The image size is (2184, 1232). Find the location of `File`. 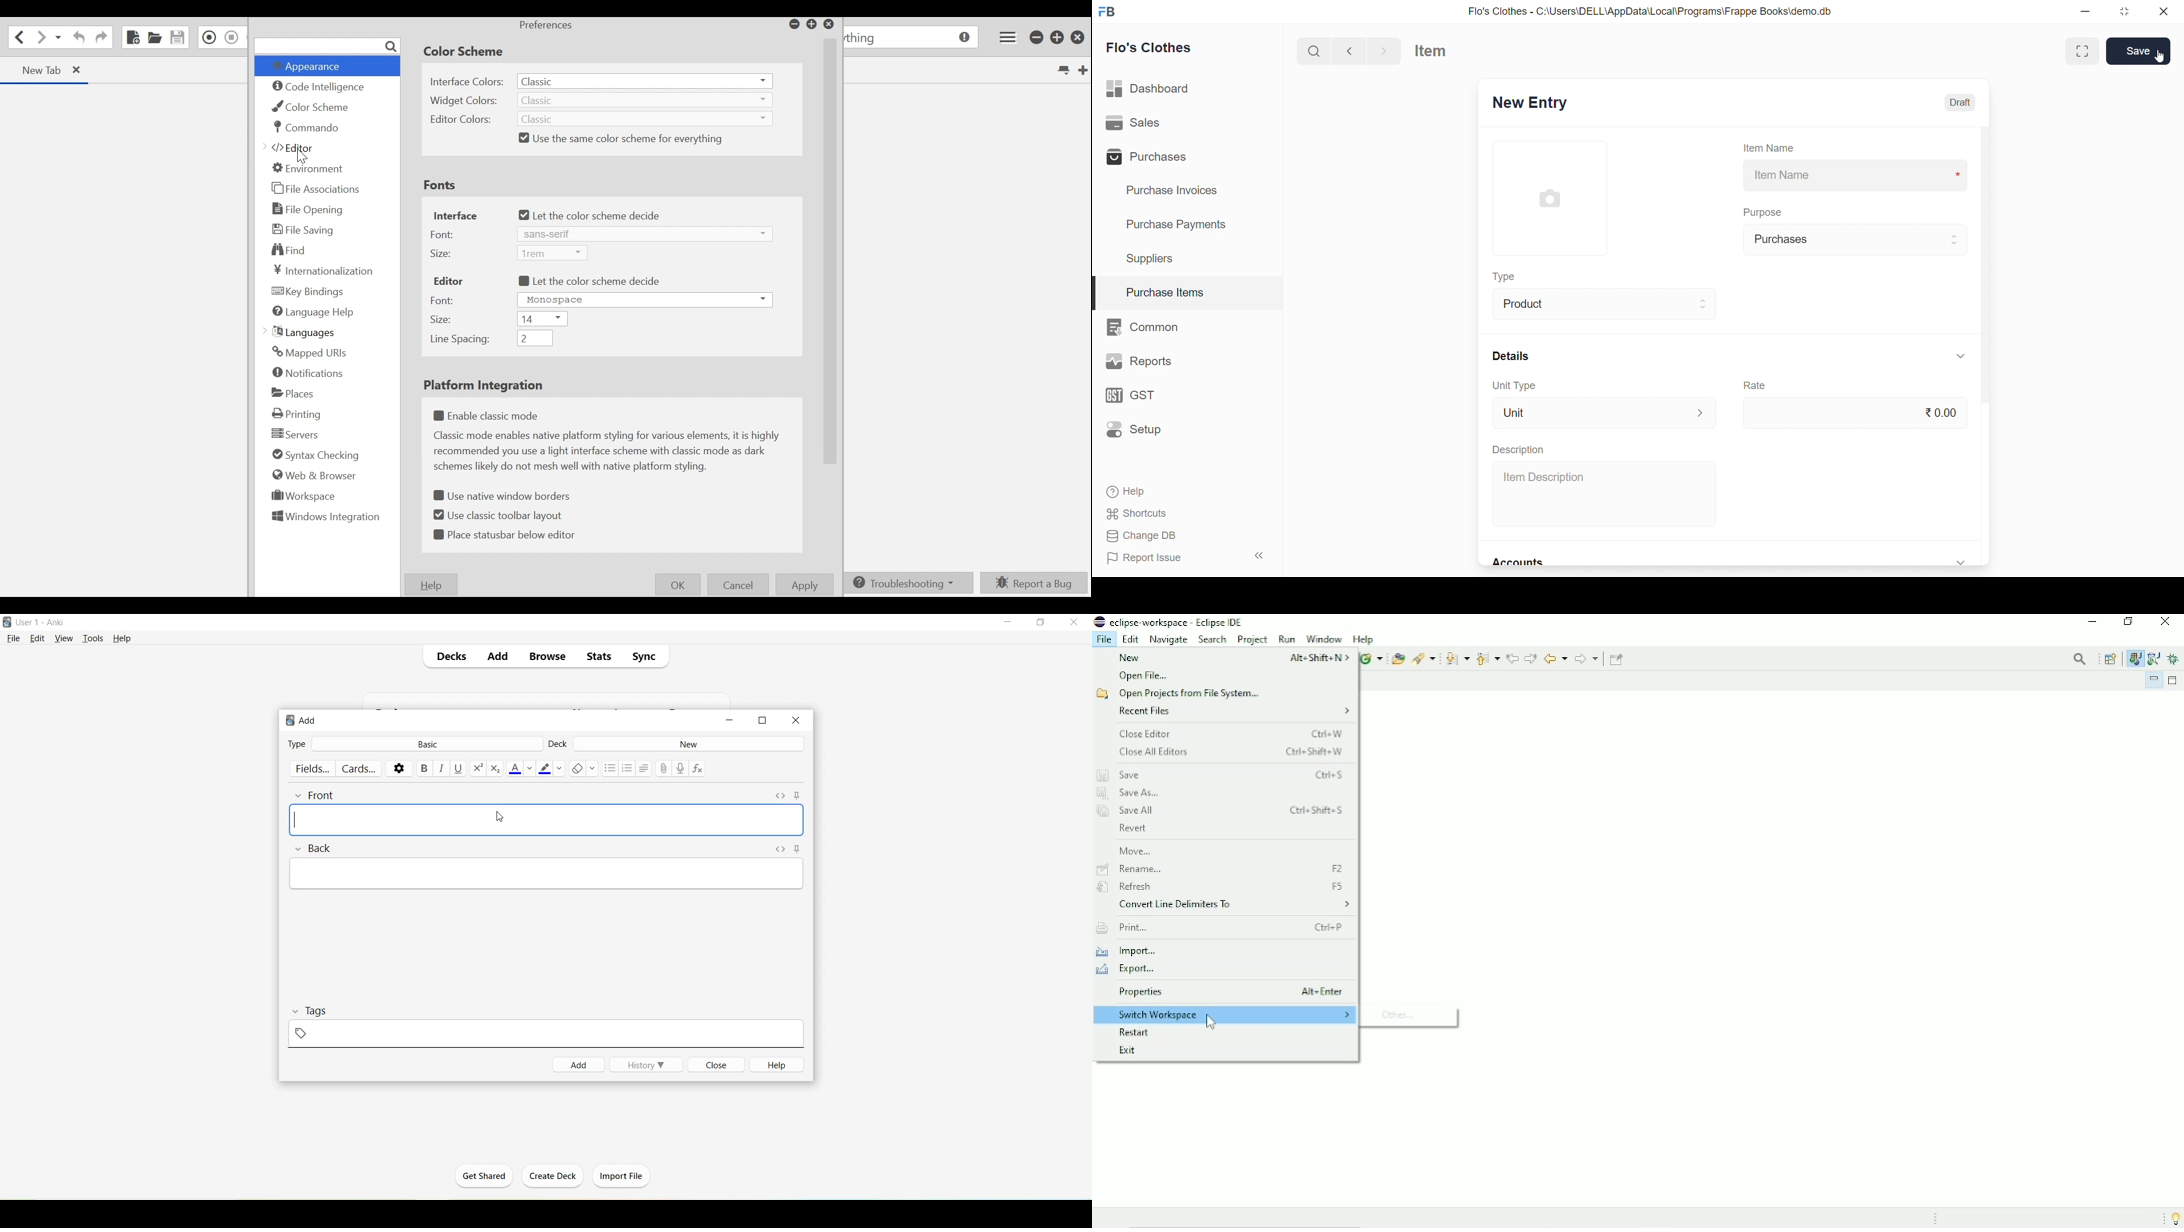

File is located at coordinates (1104, 639).